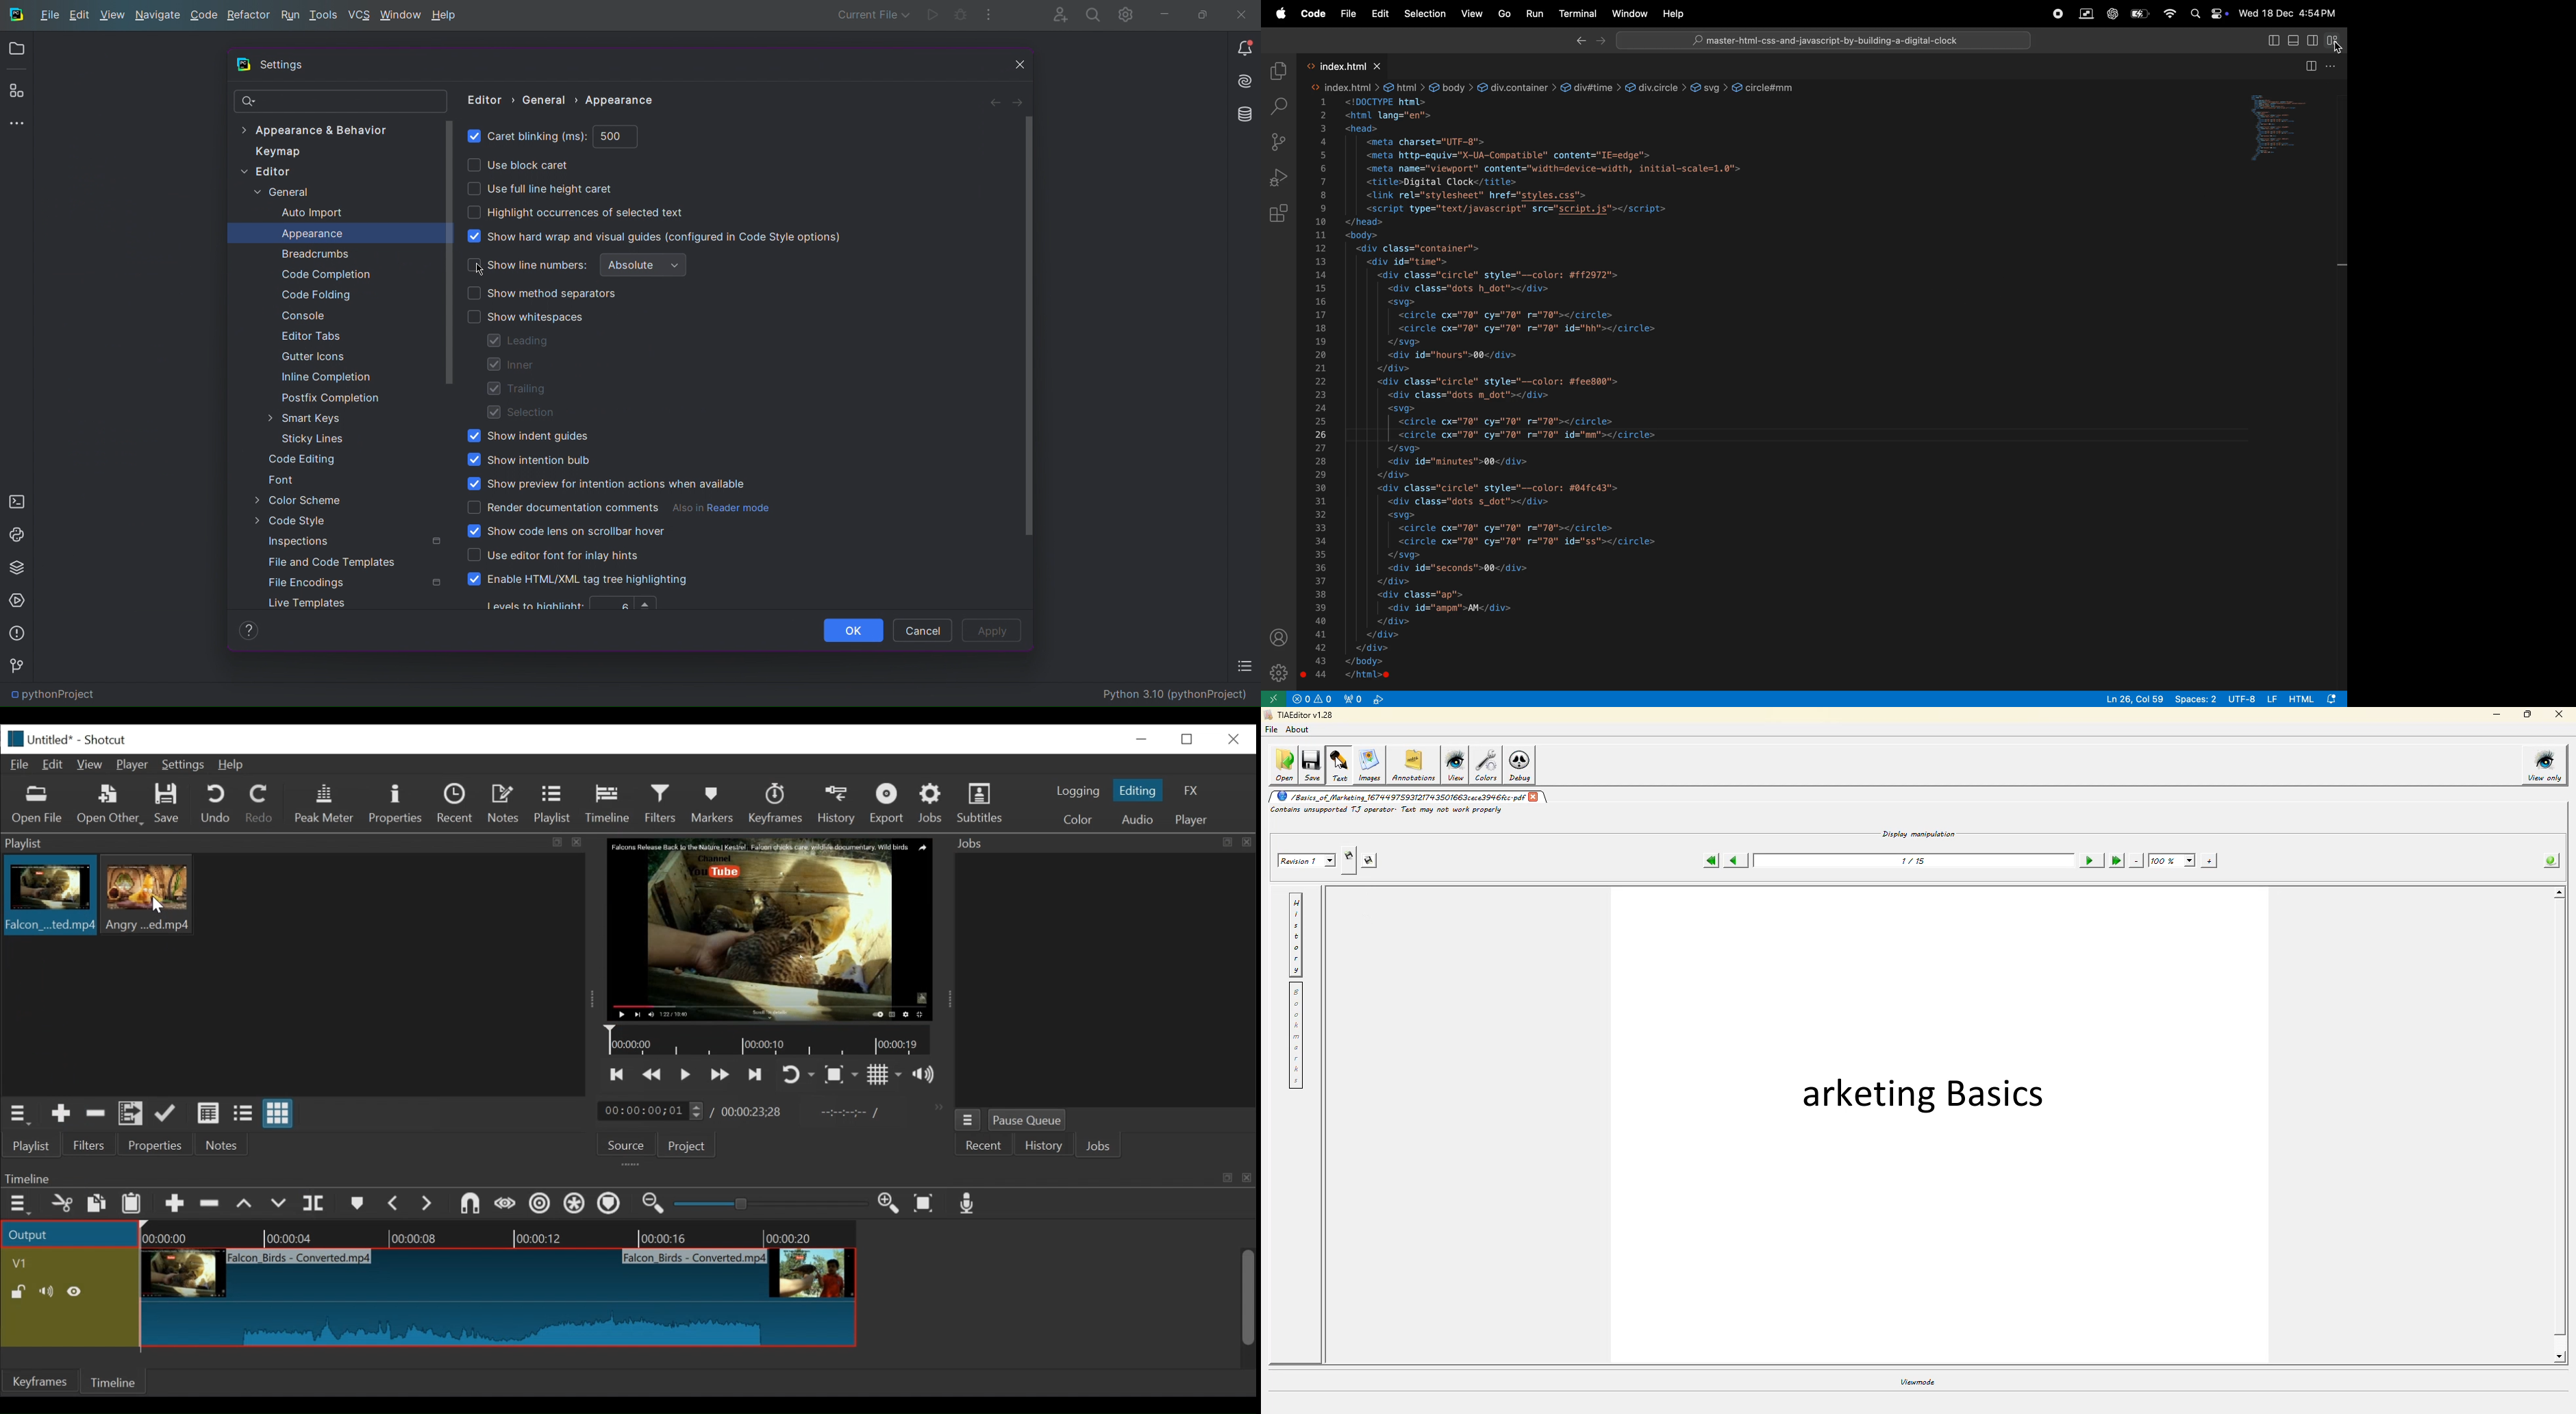  What do you see at coordinates (135, 766) in the screenshot?
I see `Player` at bounding box center [135, 766].